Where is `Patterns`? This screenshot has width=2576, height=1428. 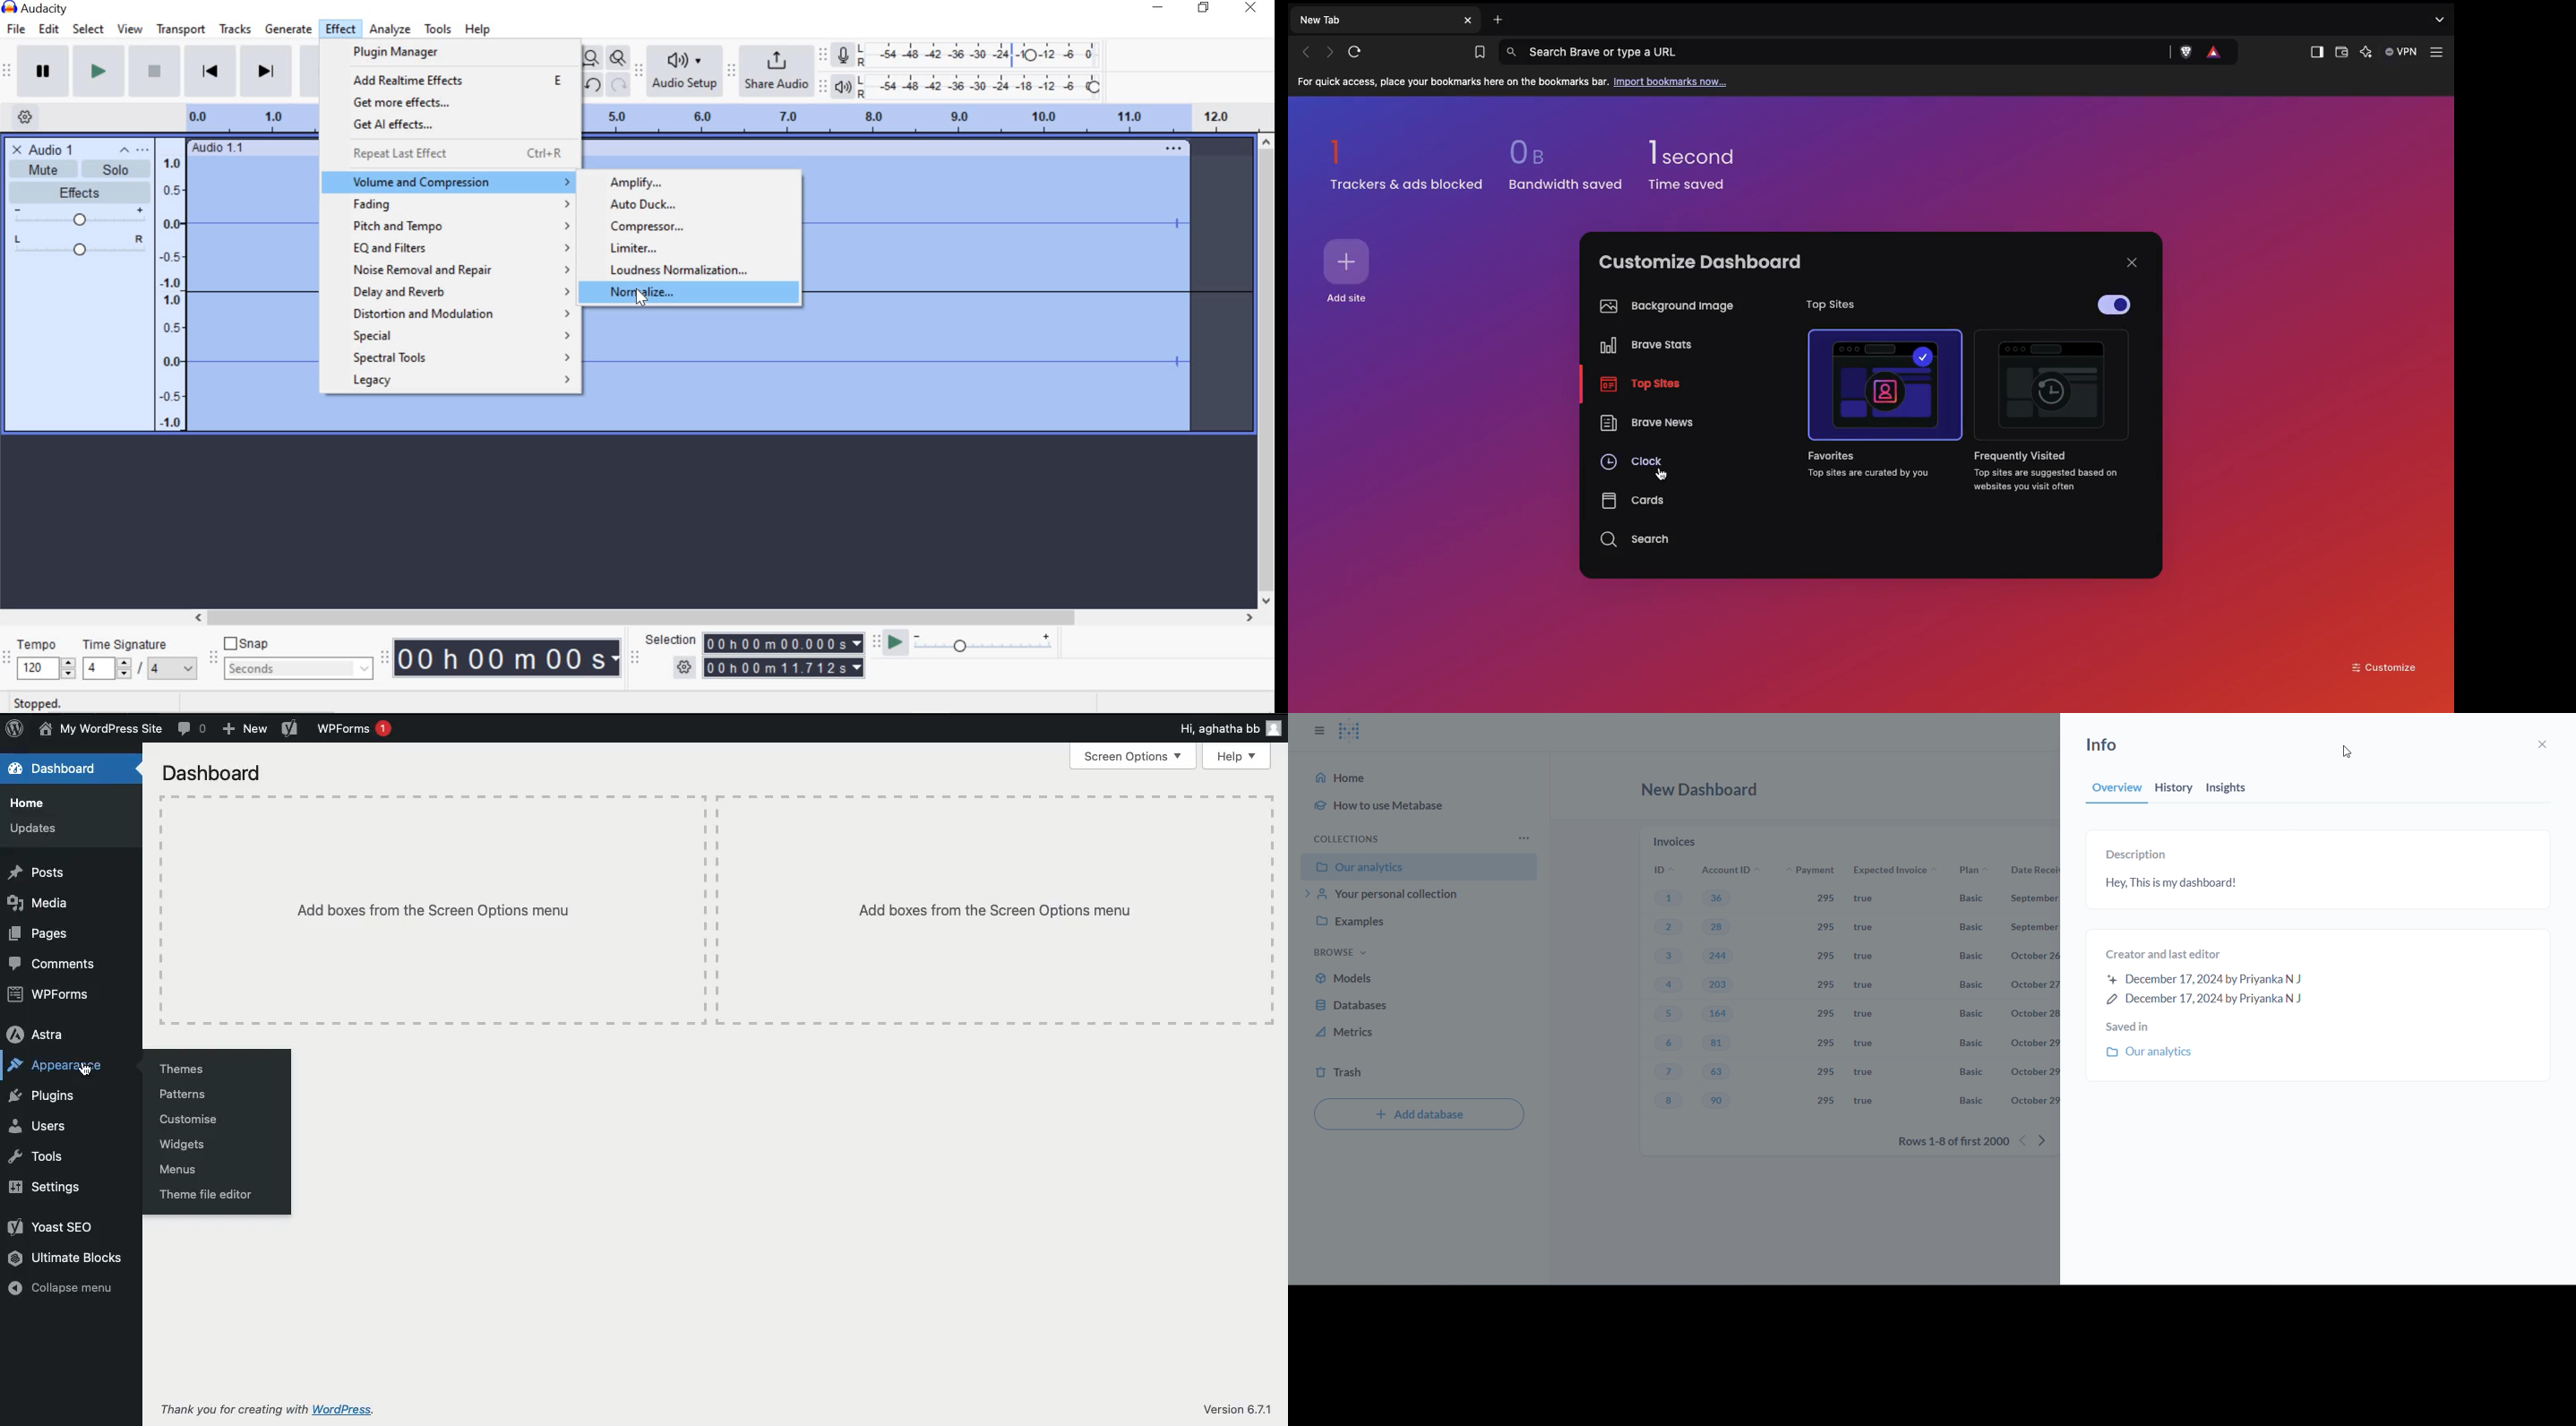 Patterns is located at coordinates (185, 1095).